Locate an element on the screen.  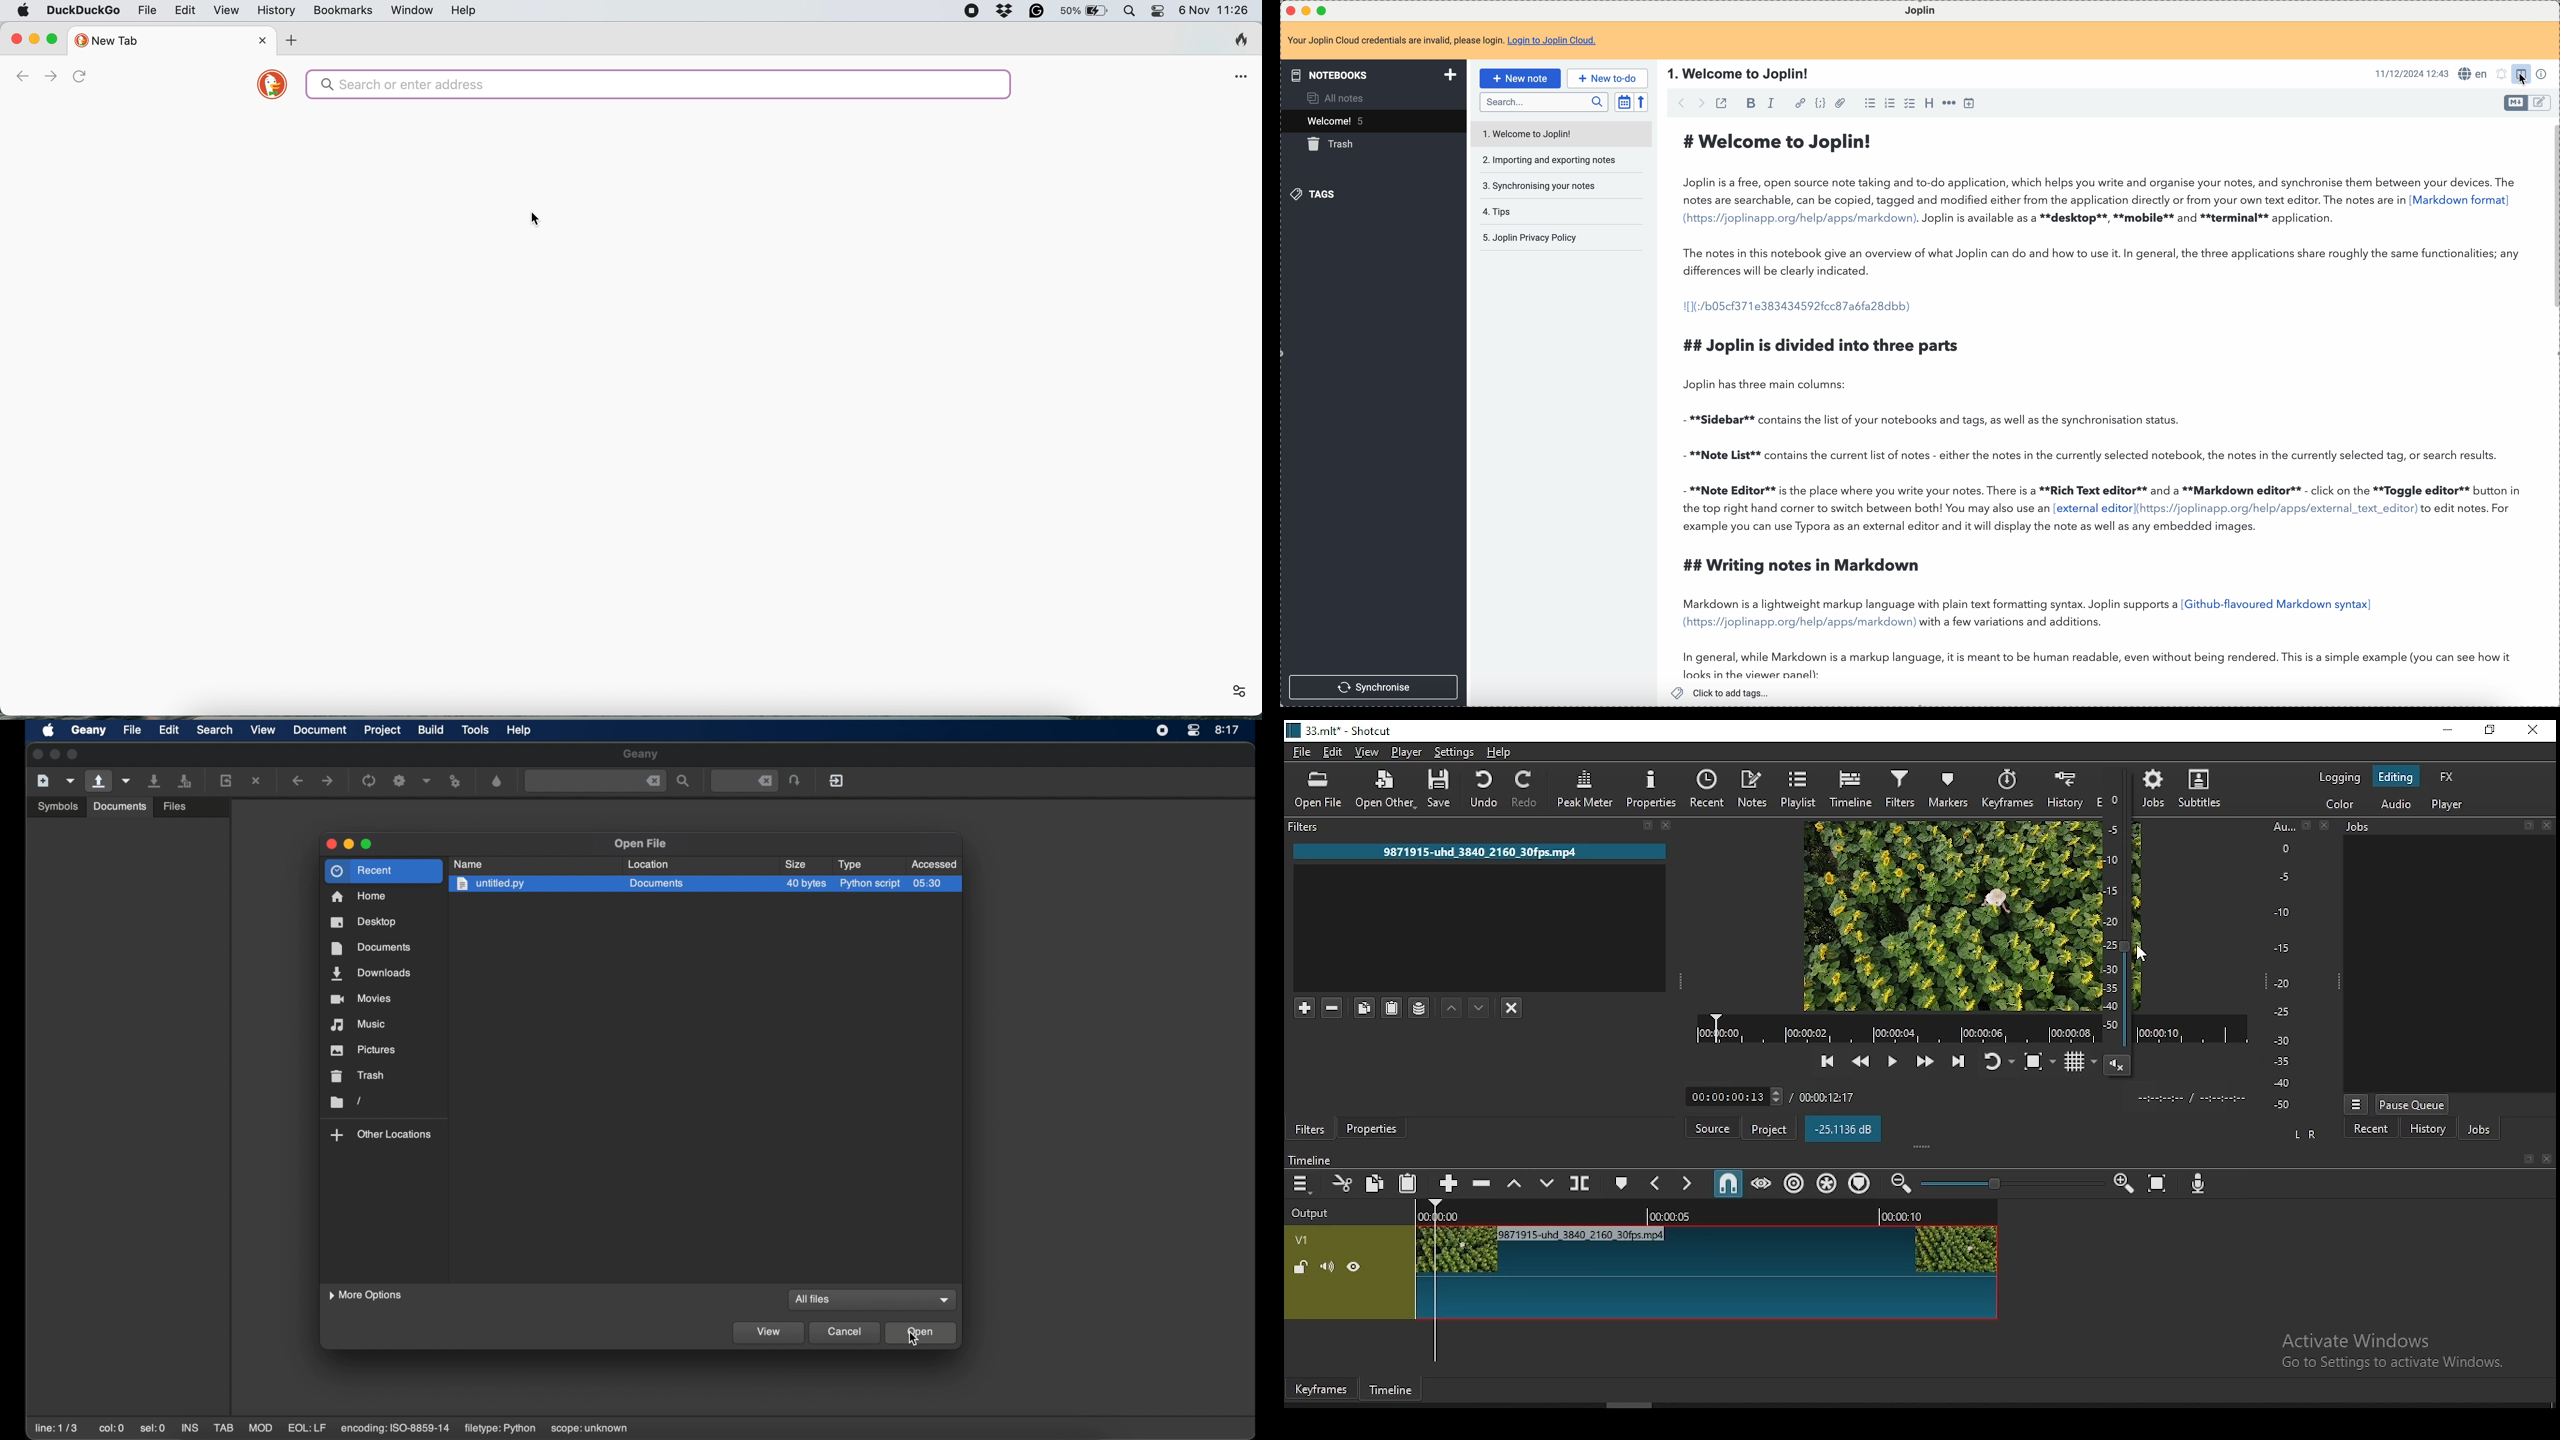
maximize is located at coordinates (1324, 11).